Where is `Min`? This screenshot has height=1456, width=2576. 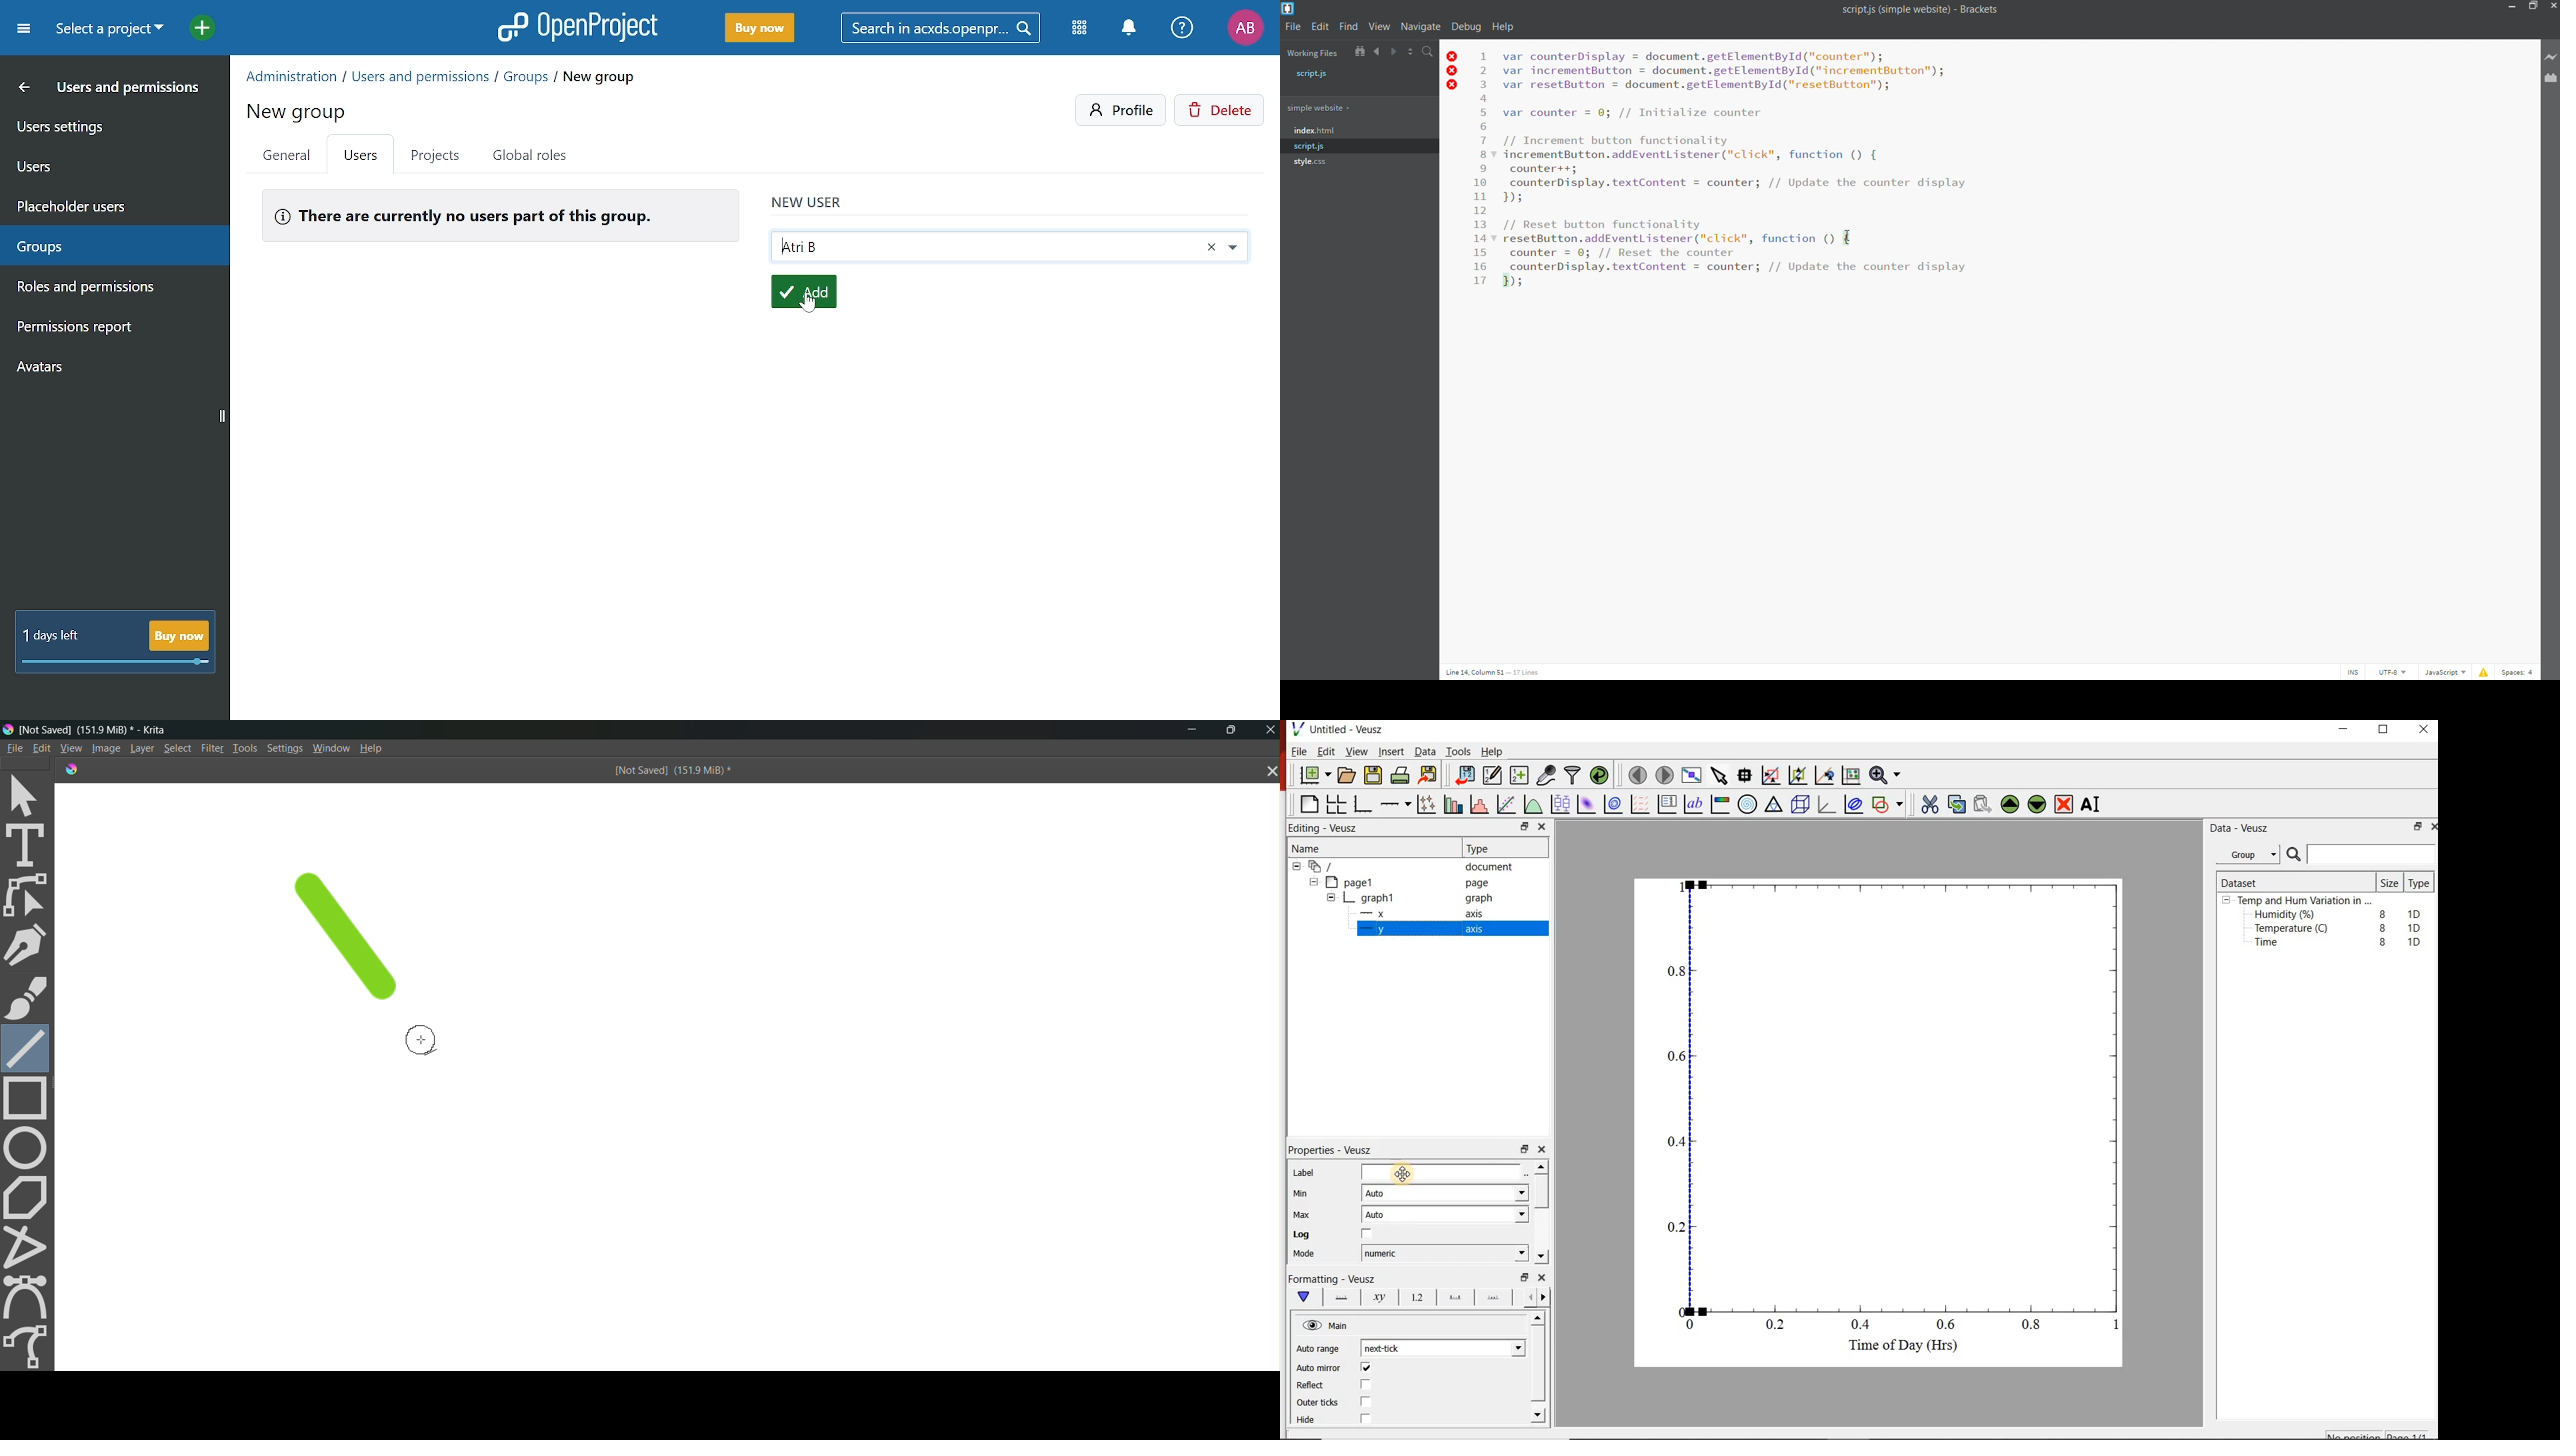
Min is located at coordinates (1310, 1192).